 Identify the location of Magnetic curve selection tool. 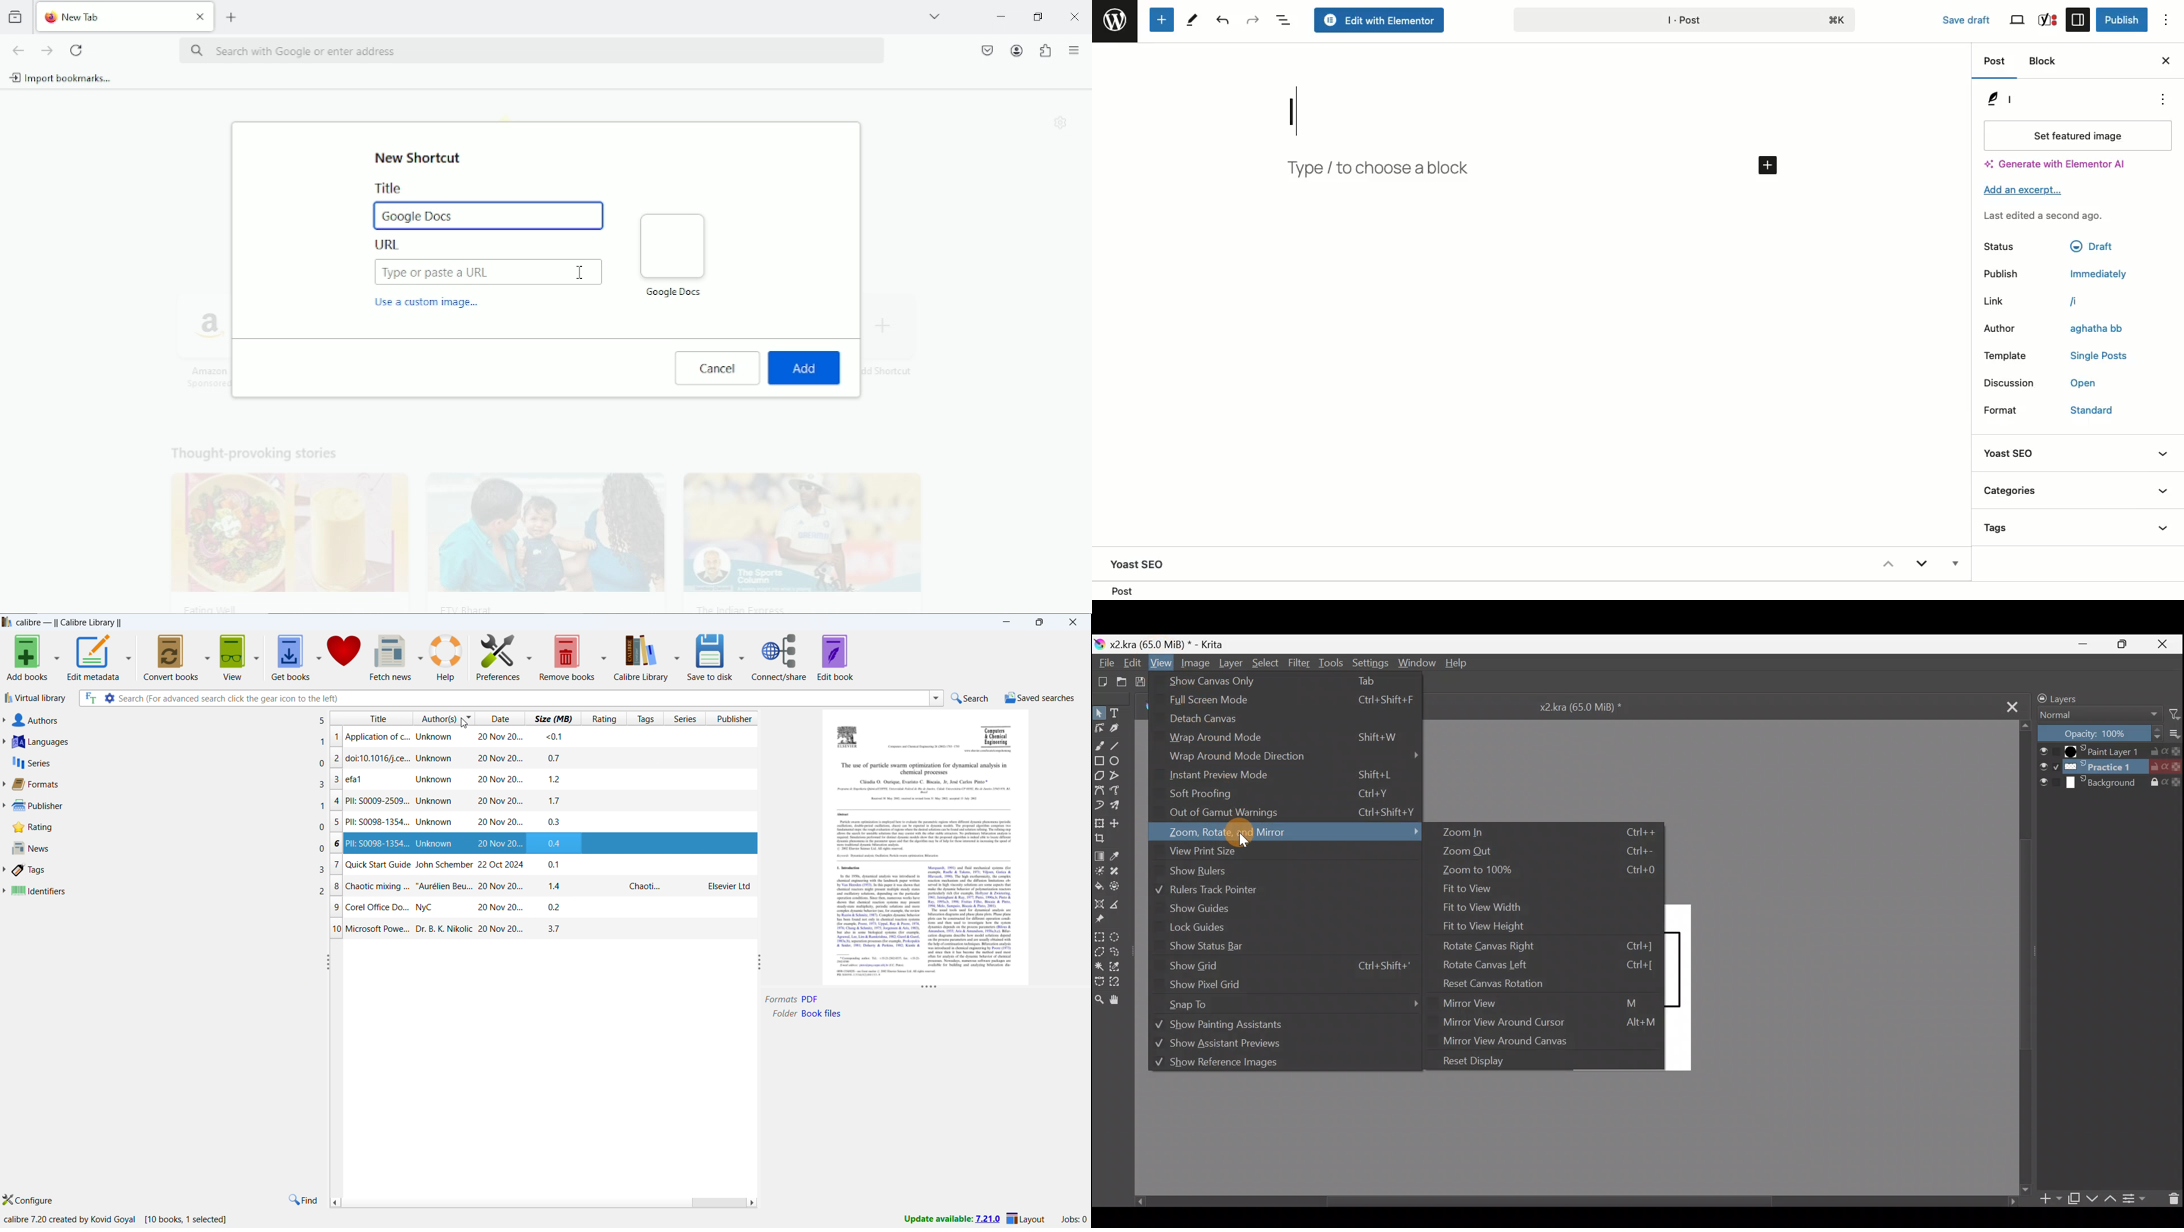
(1124, 984).